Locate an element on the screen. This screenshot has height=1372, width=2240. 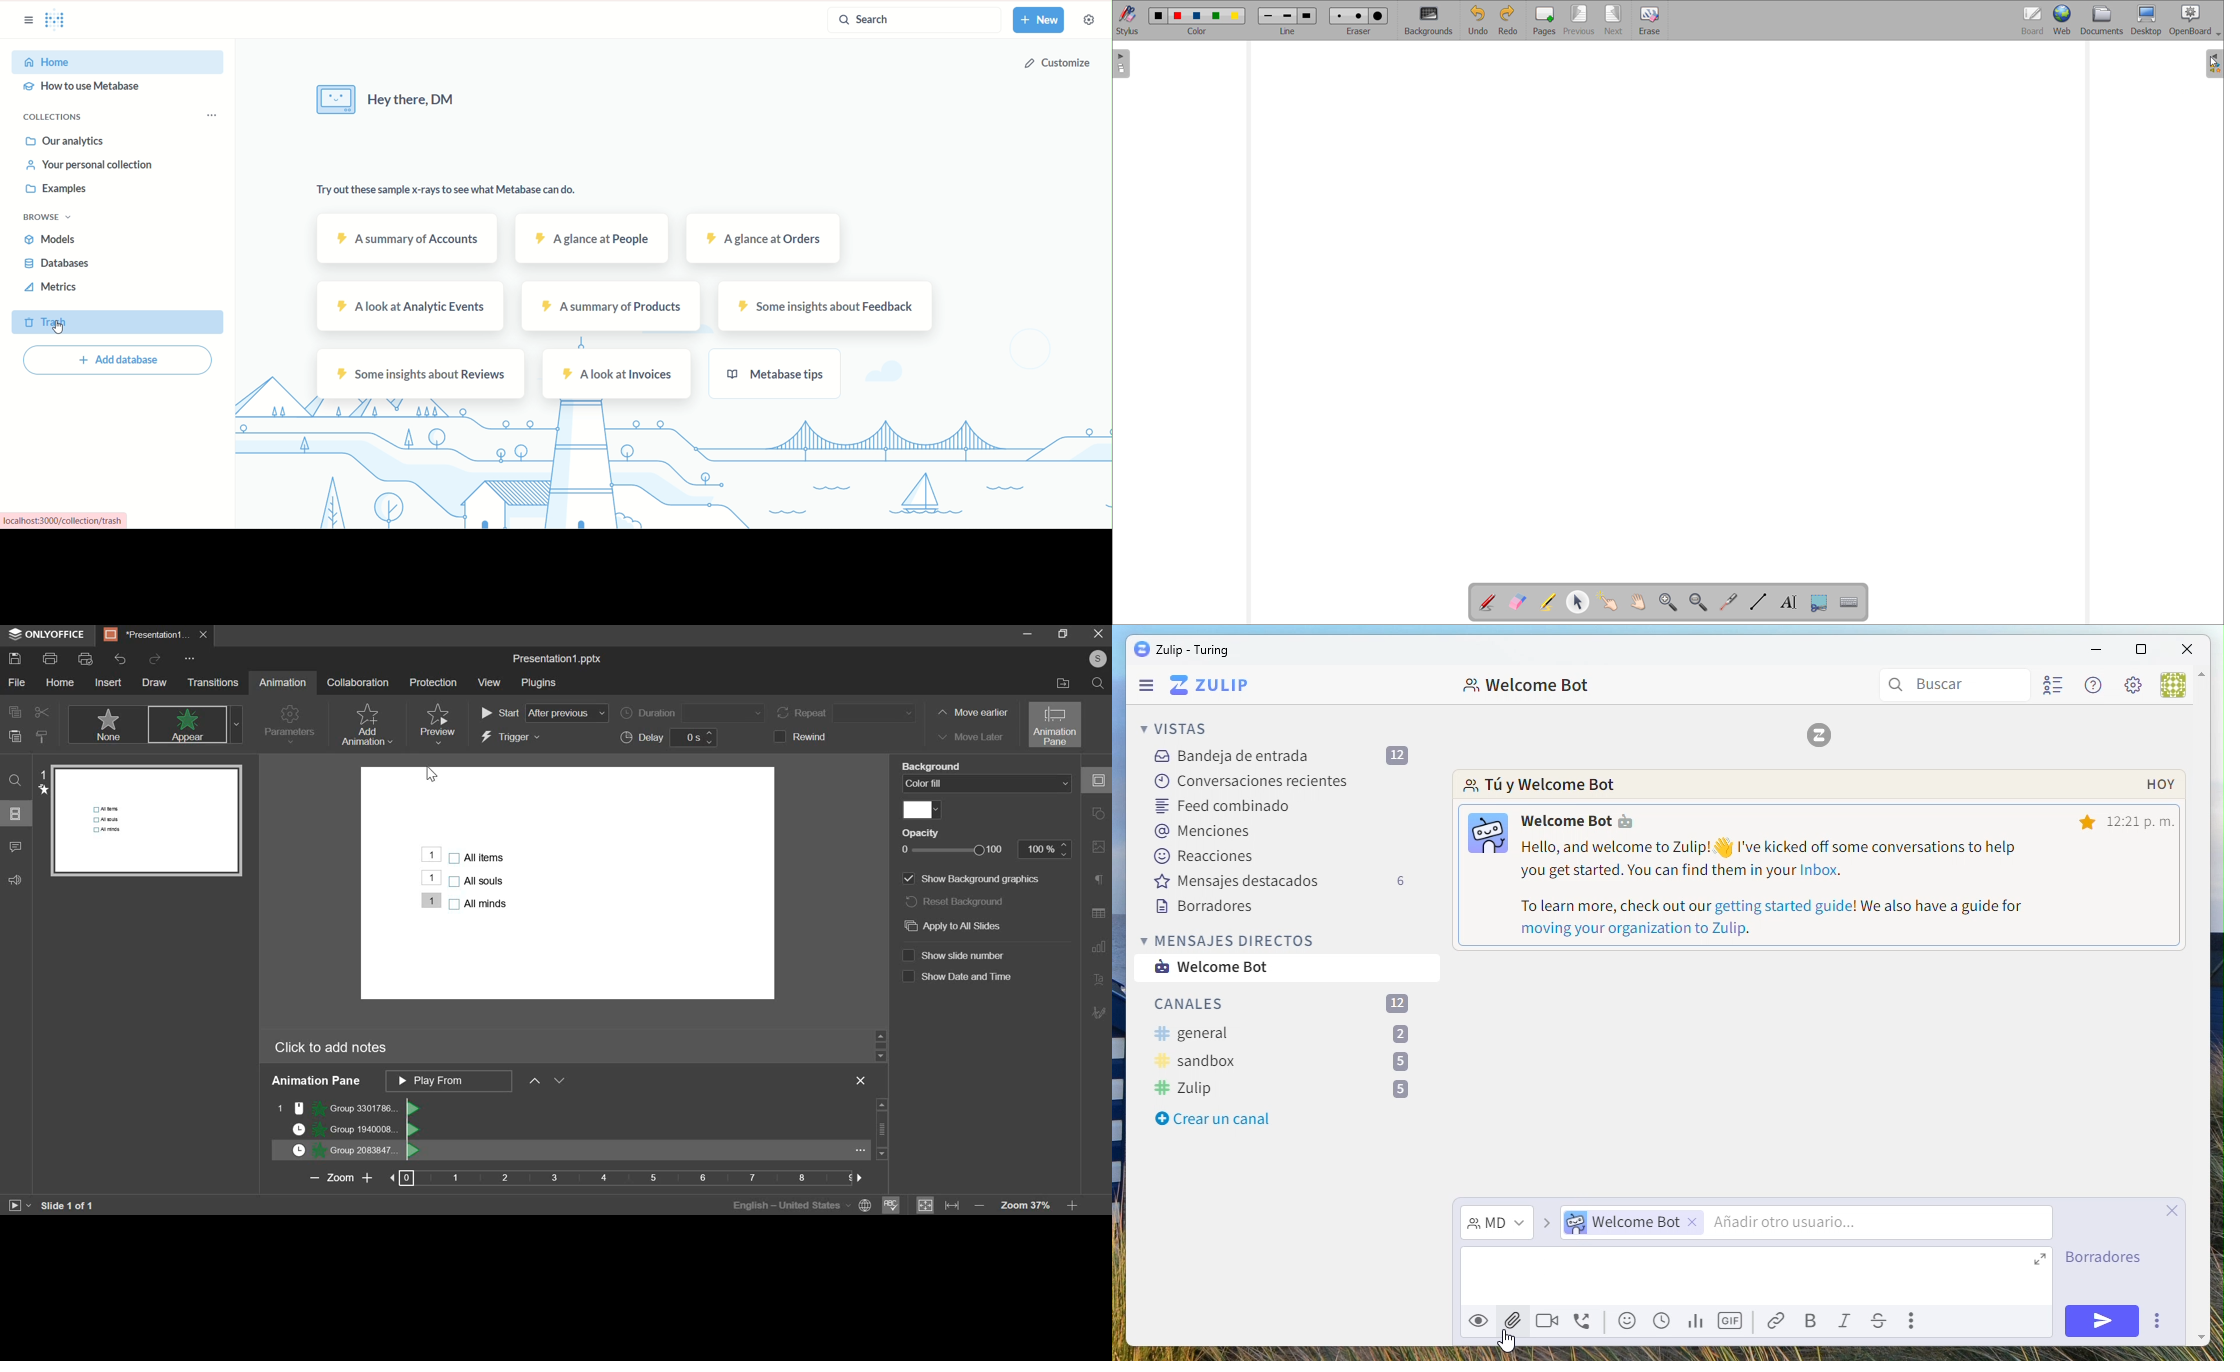
Hey there,DM is located at coordinates (386, 99).